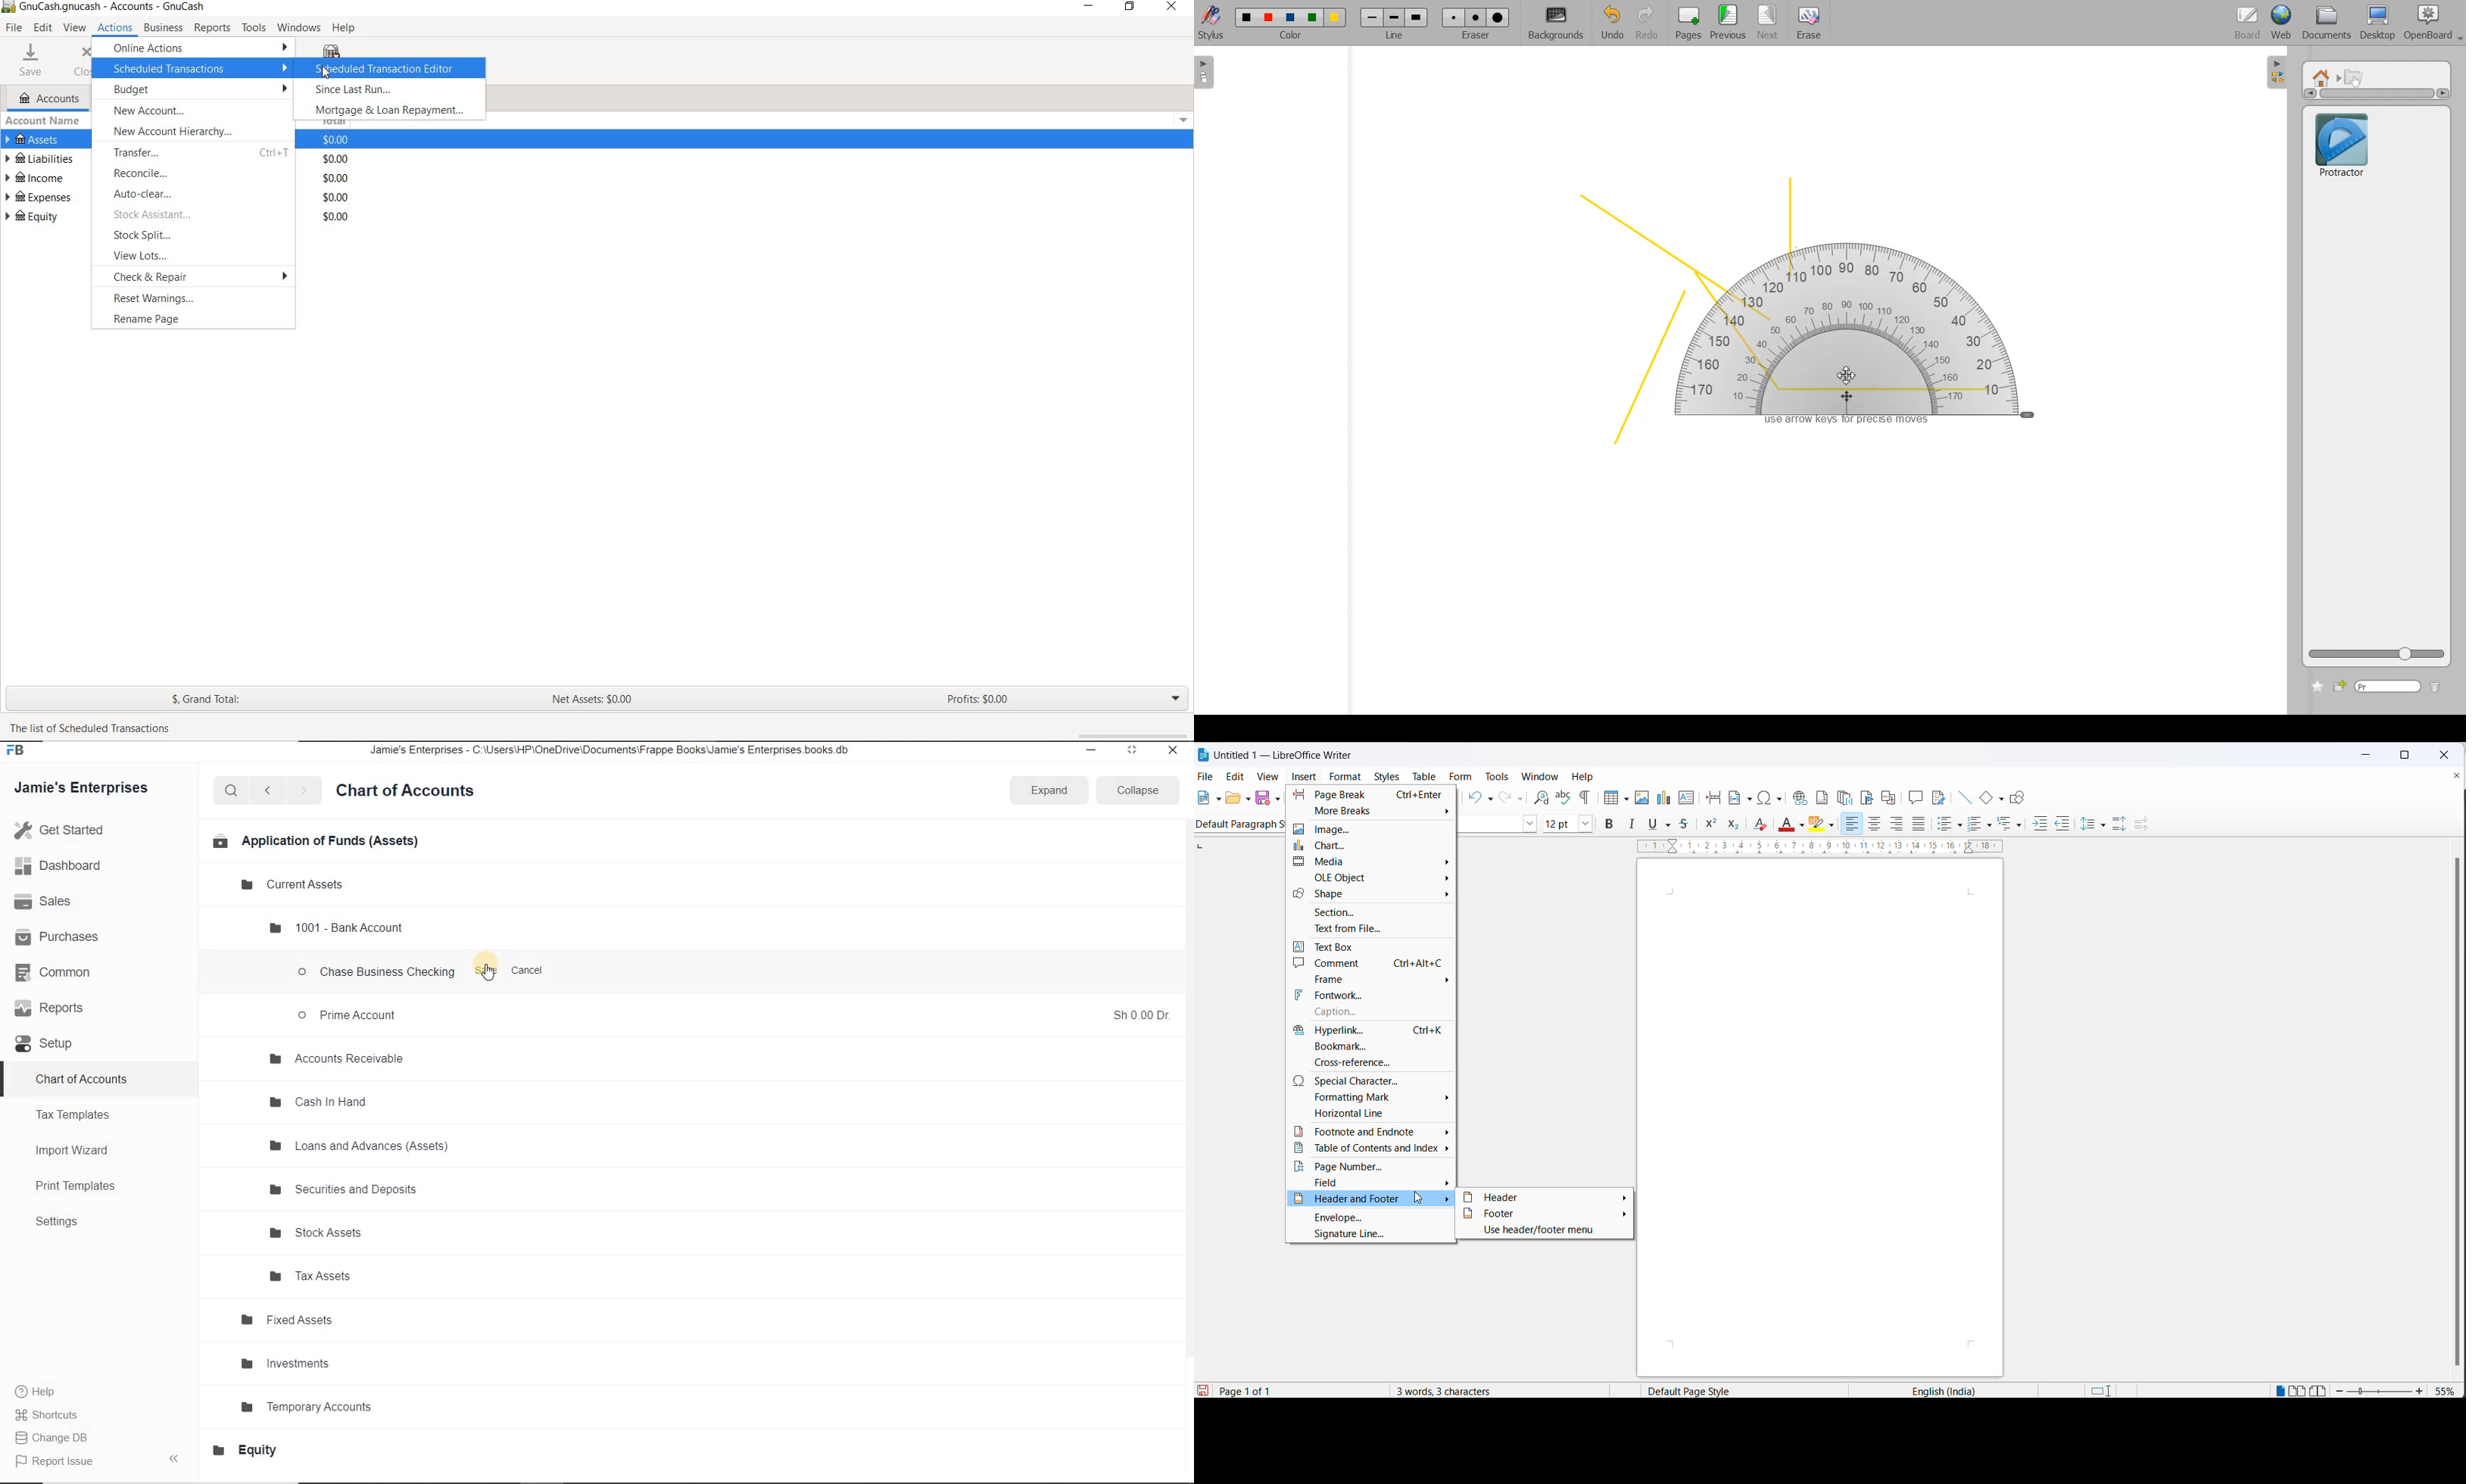 The height and width of the screenshot is (1484, 2492). Describe the element at coordinates (335, 217) in the screenshot. I see `total` at that location.